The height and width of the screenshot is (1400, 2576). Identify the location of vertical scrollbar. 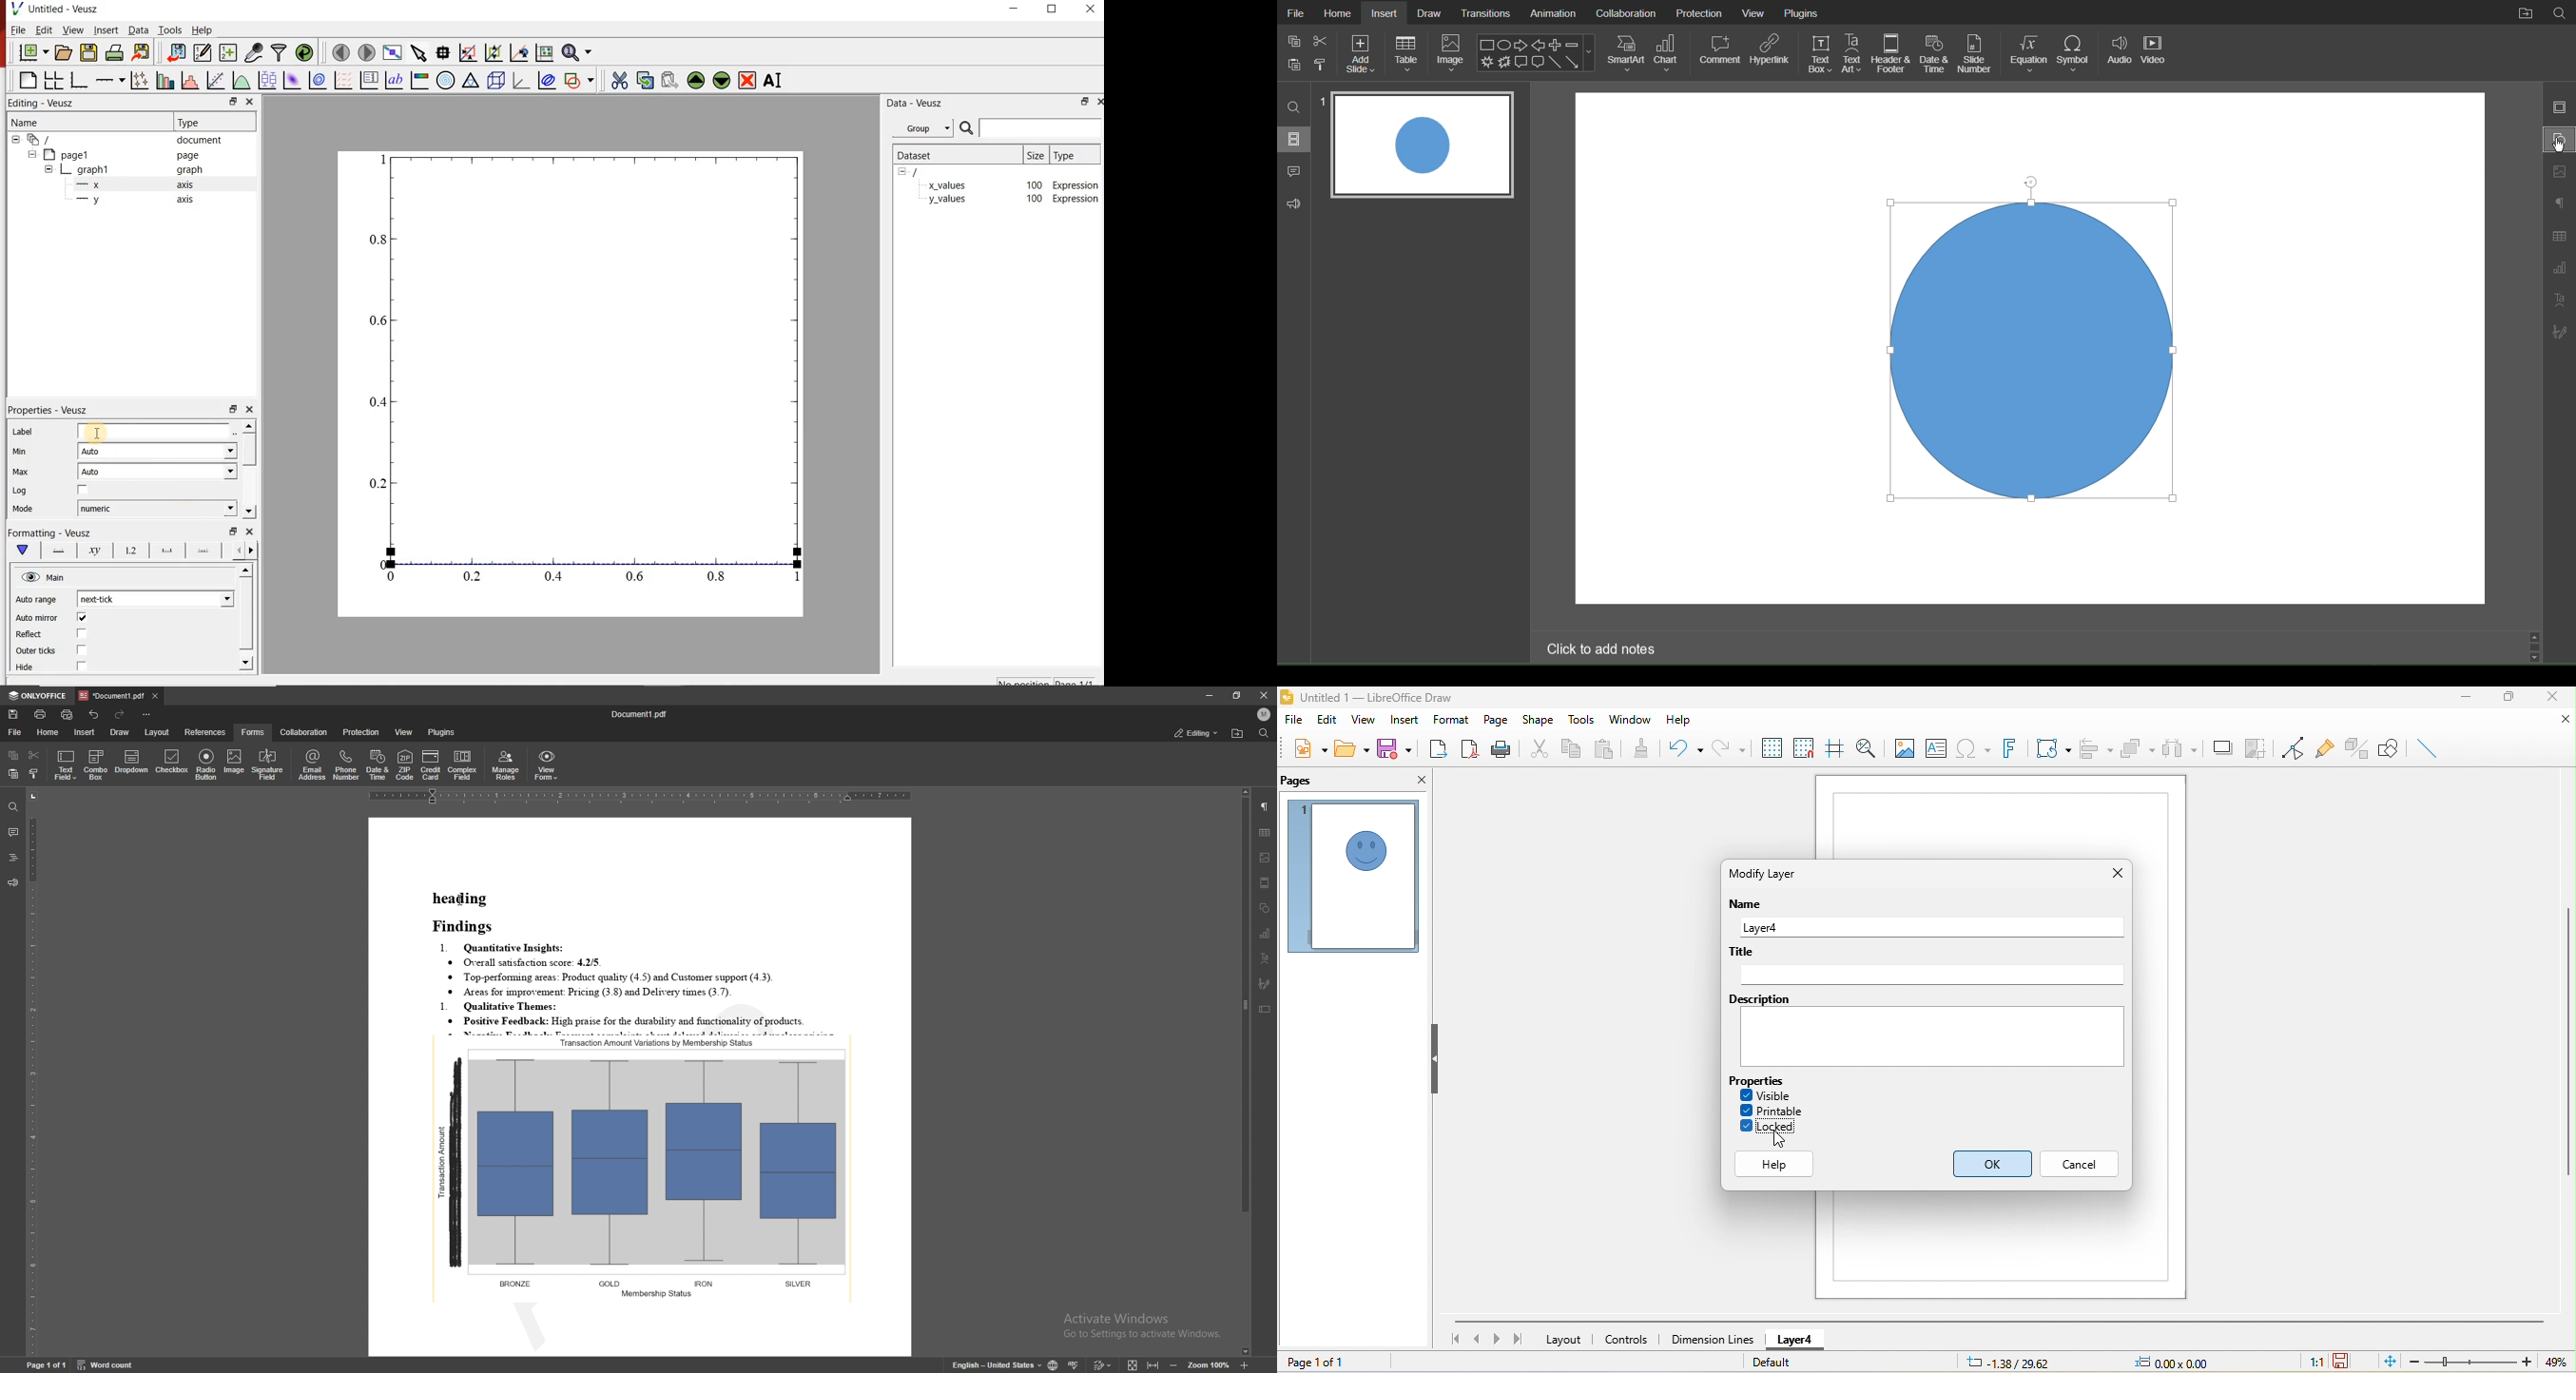
(245, 615).